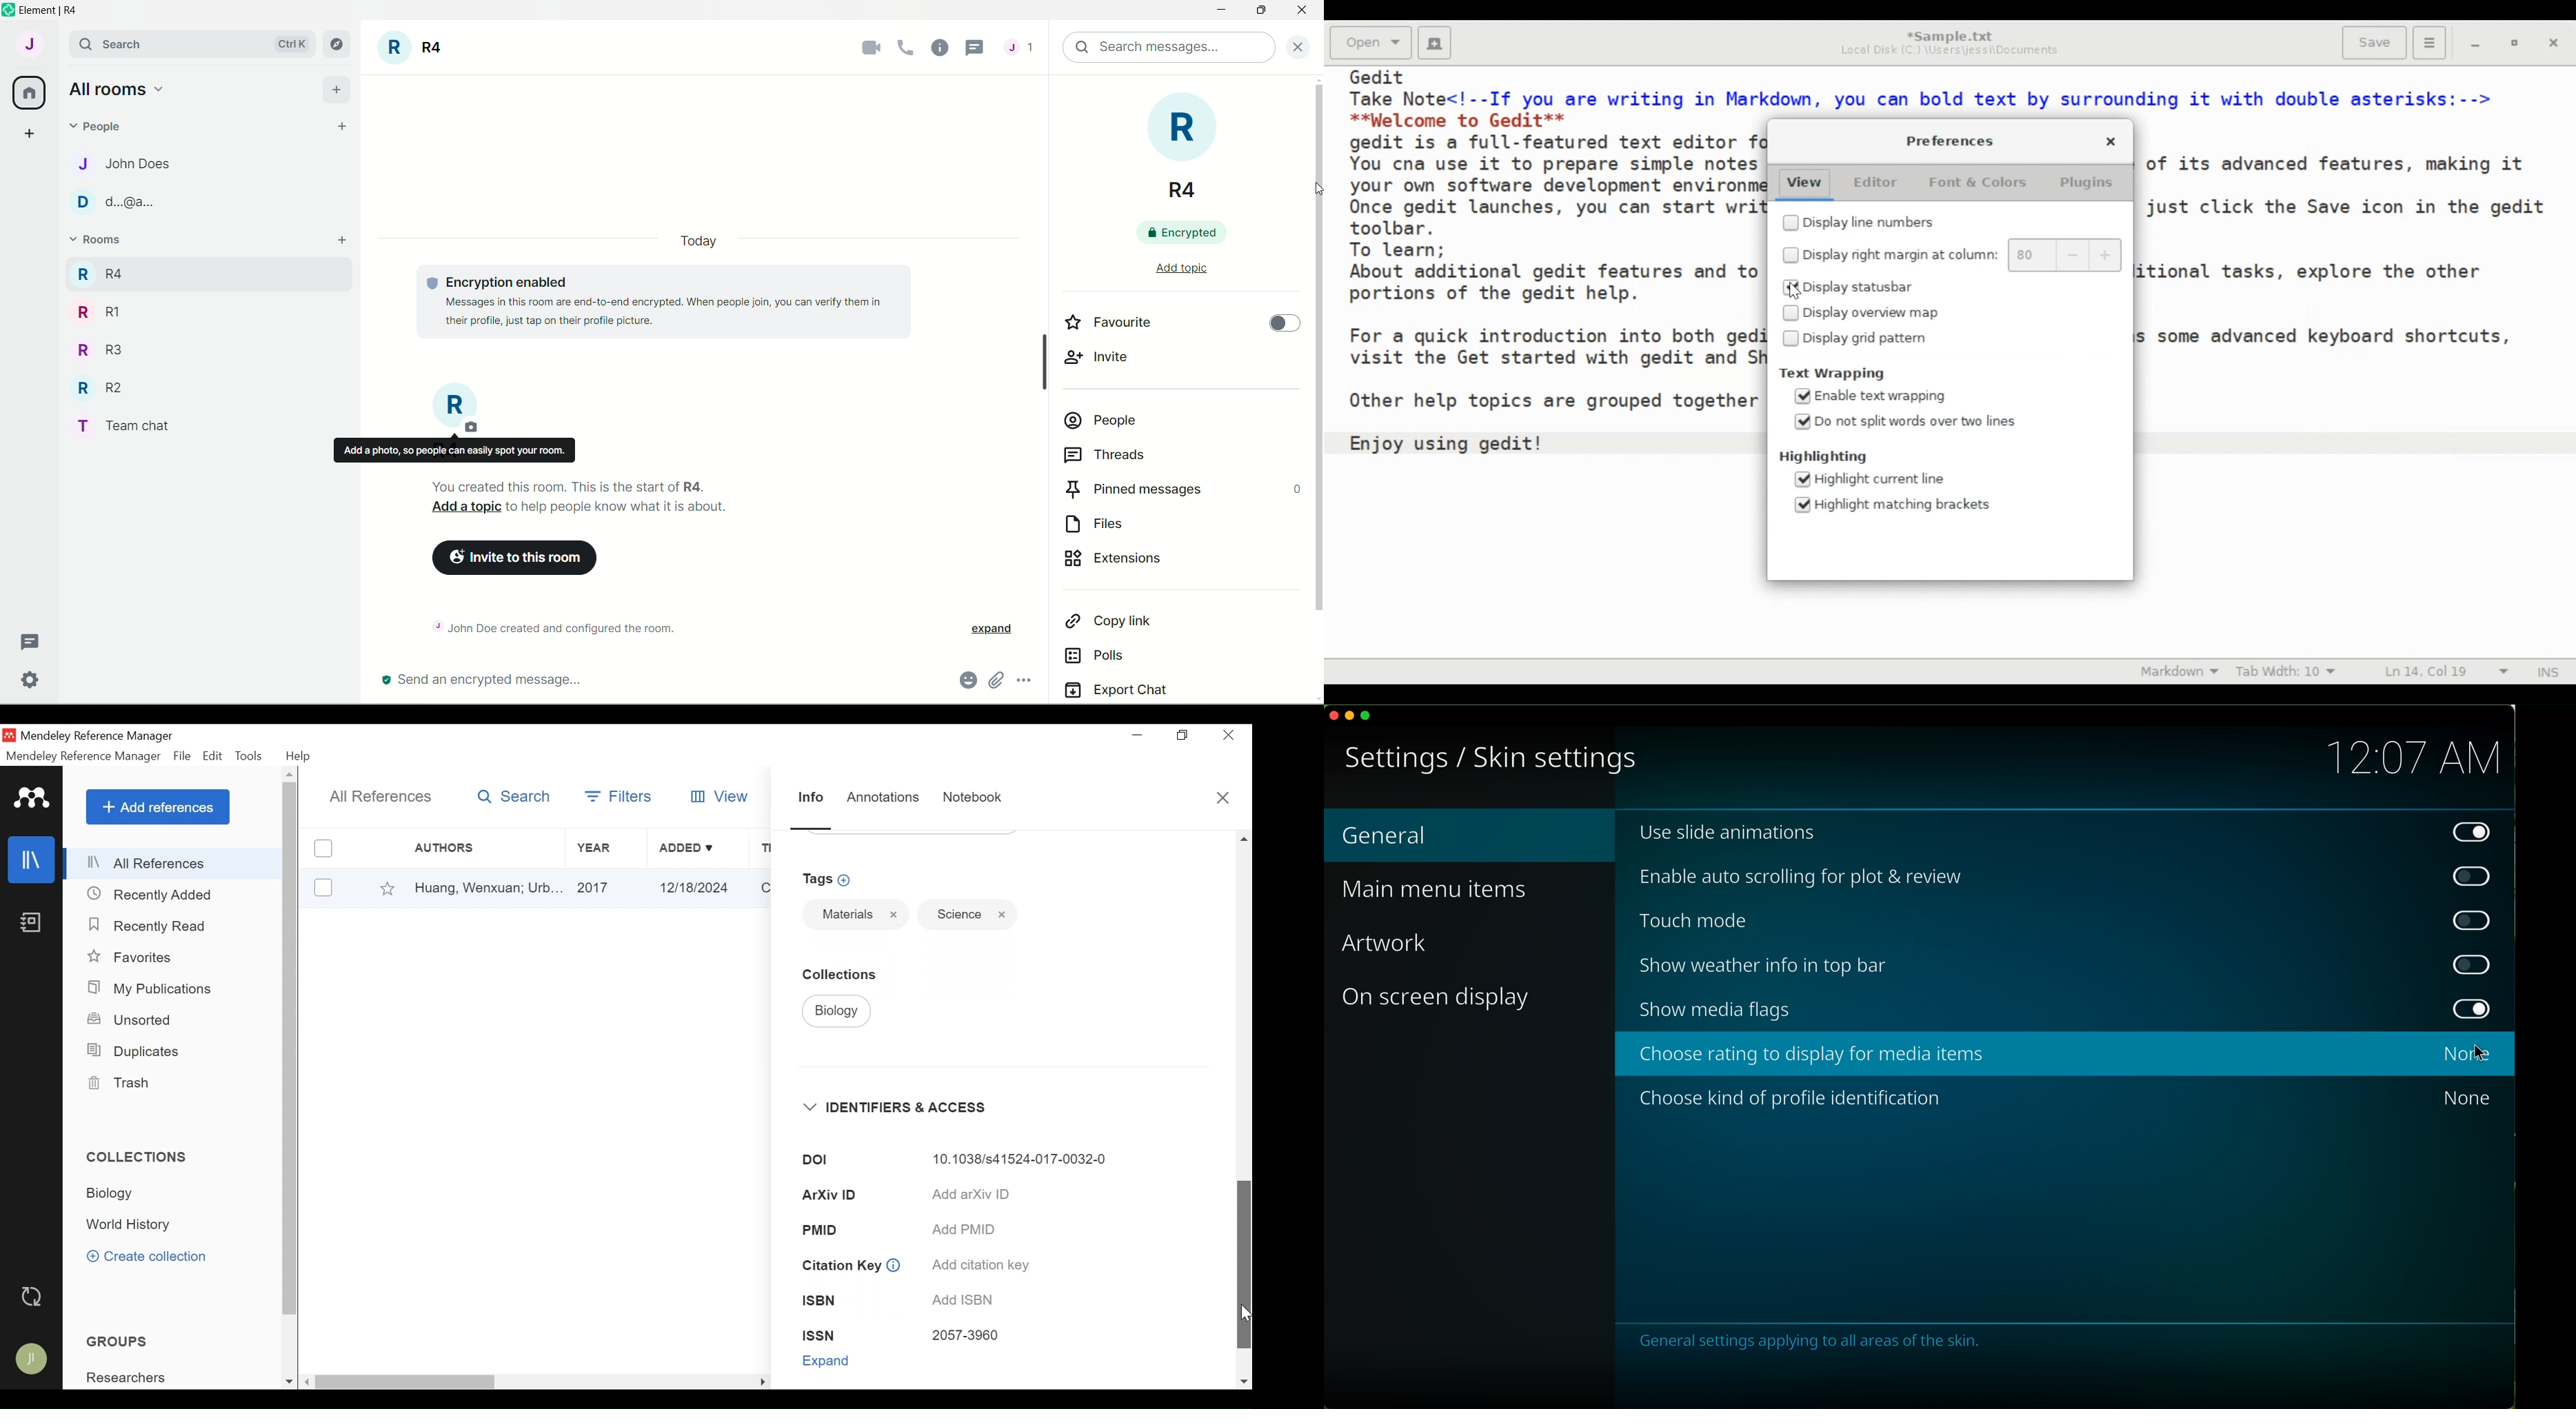 This screenshot has height=1428, width=2576. Describe the element at coordinates (1368, 716) in the screenshot. I see `maximize` at that location.